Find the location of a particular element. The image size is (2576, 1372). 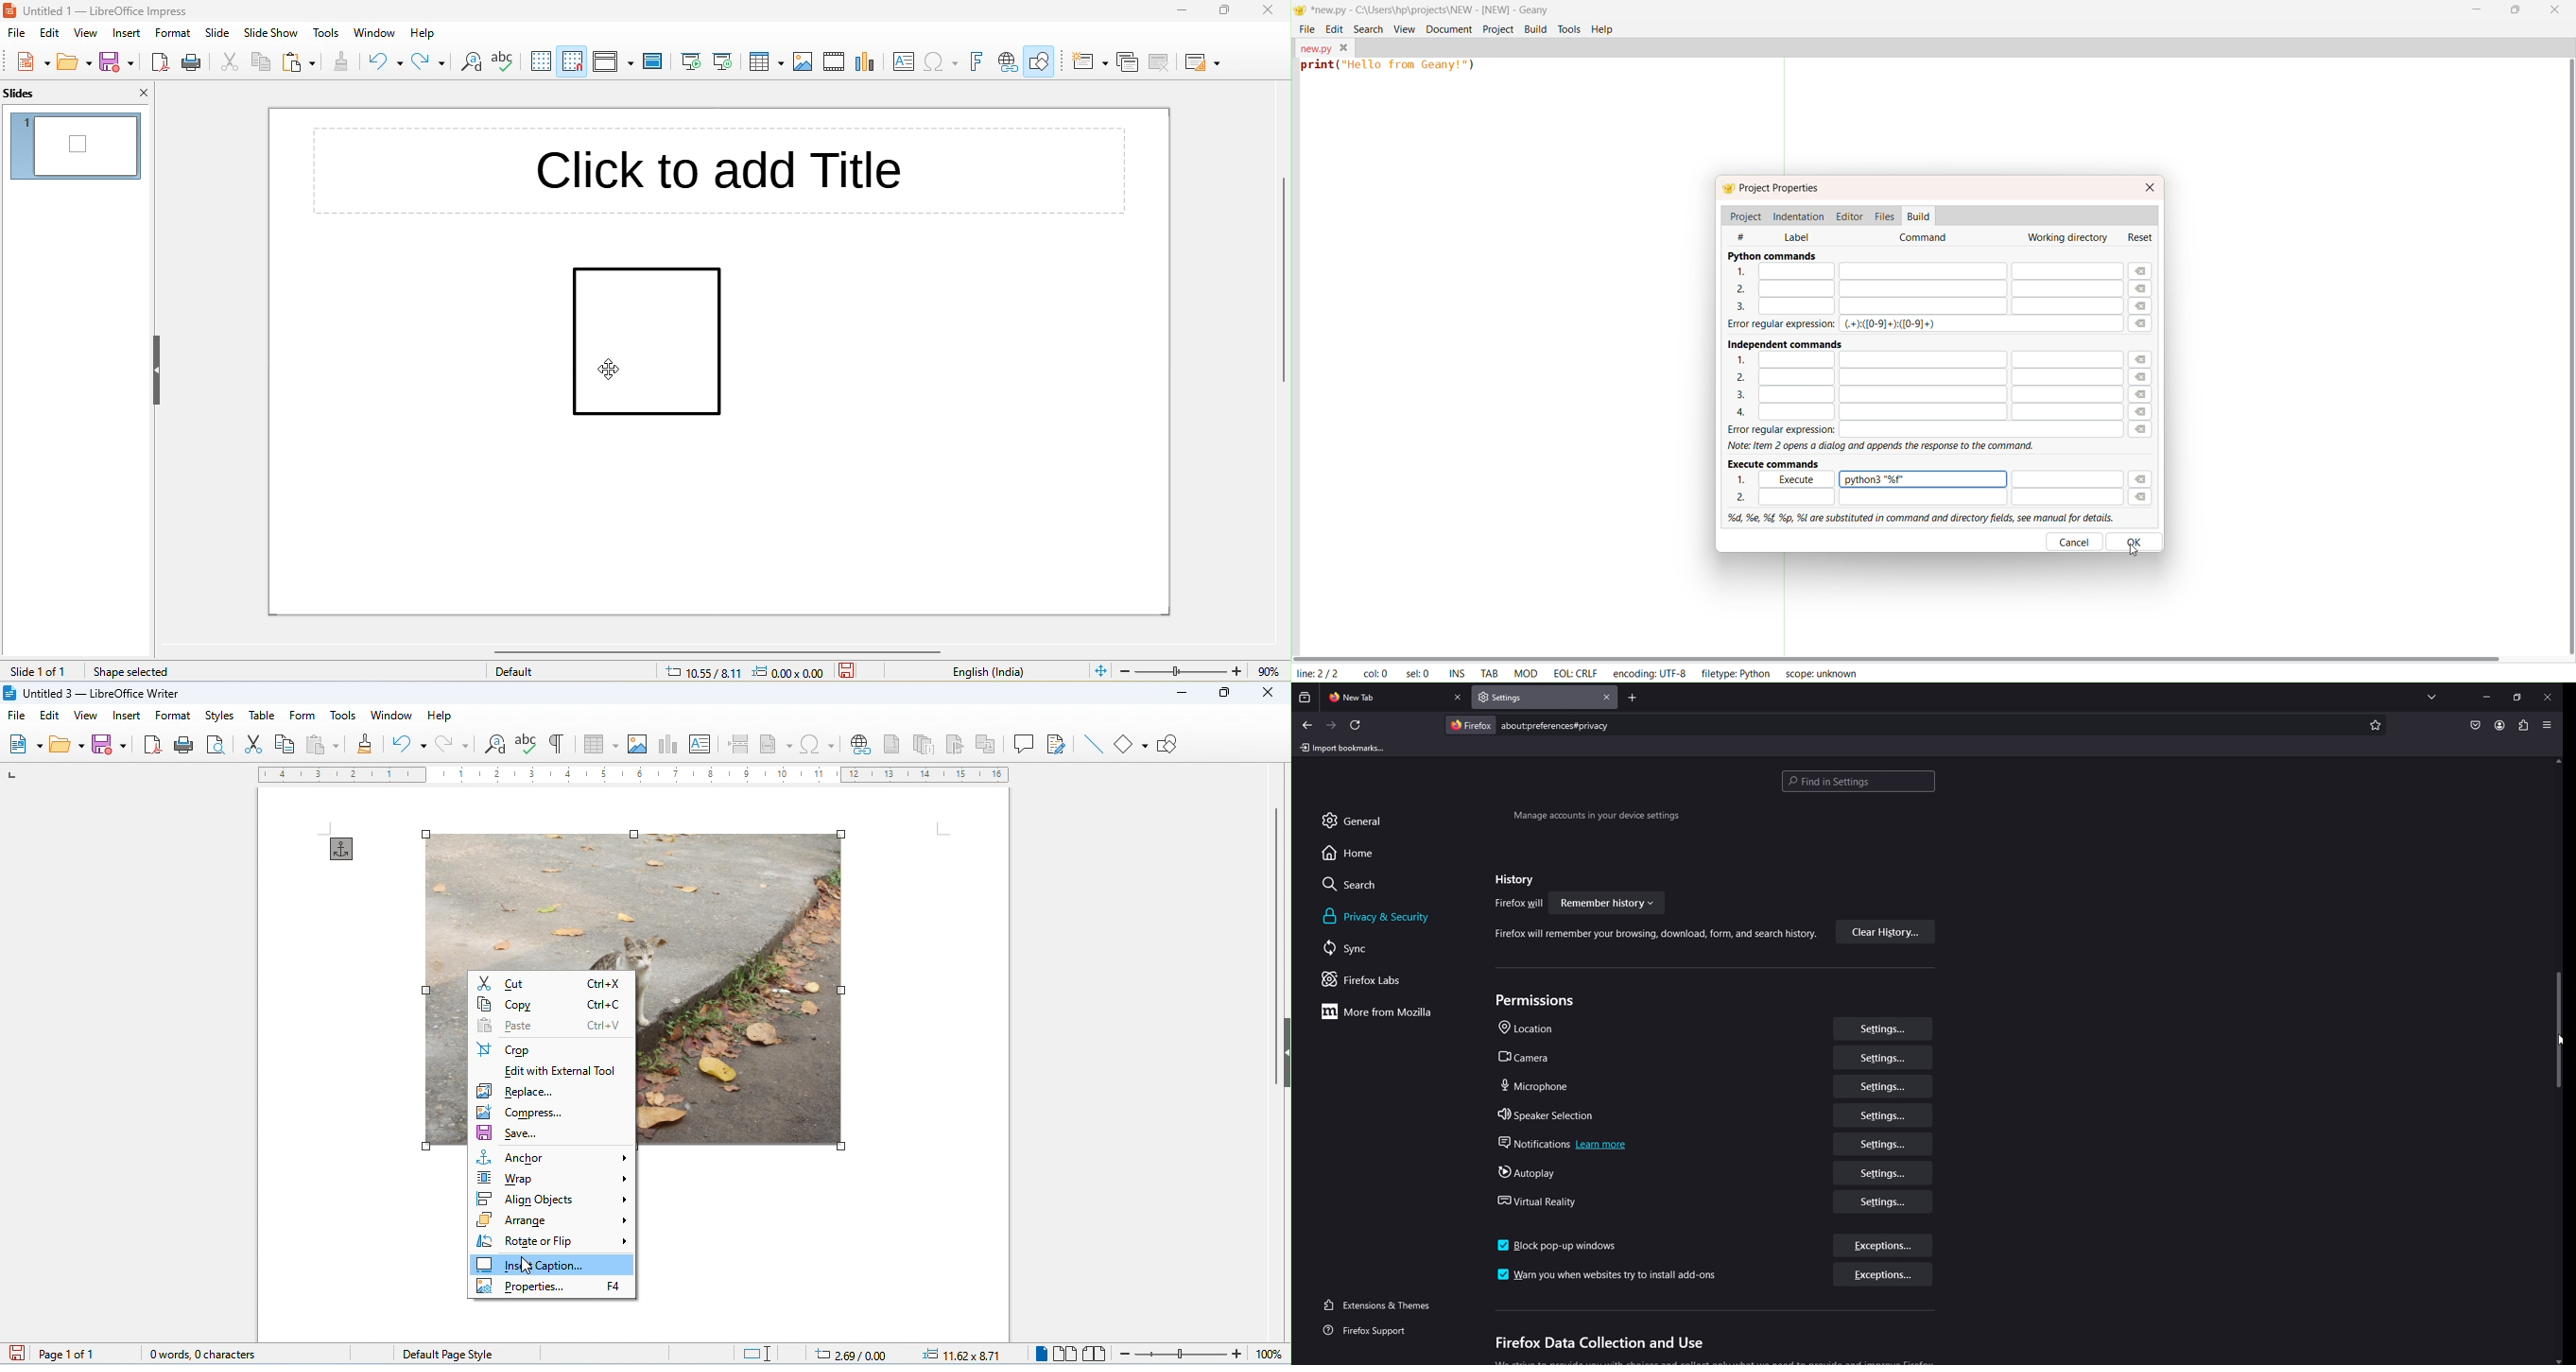

clone is located at coordinates (367, 743).